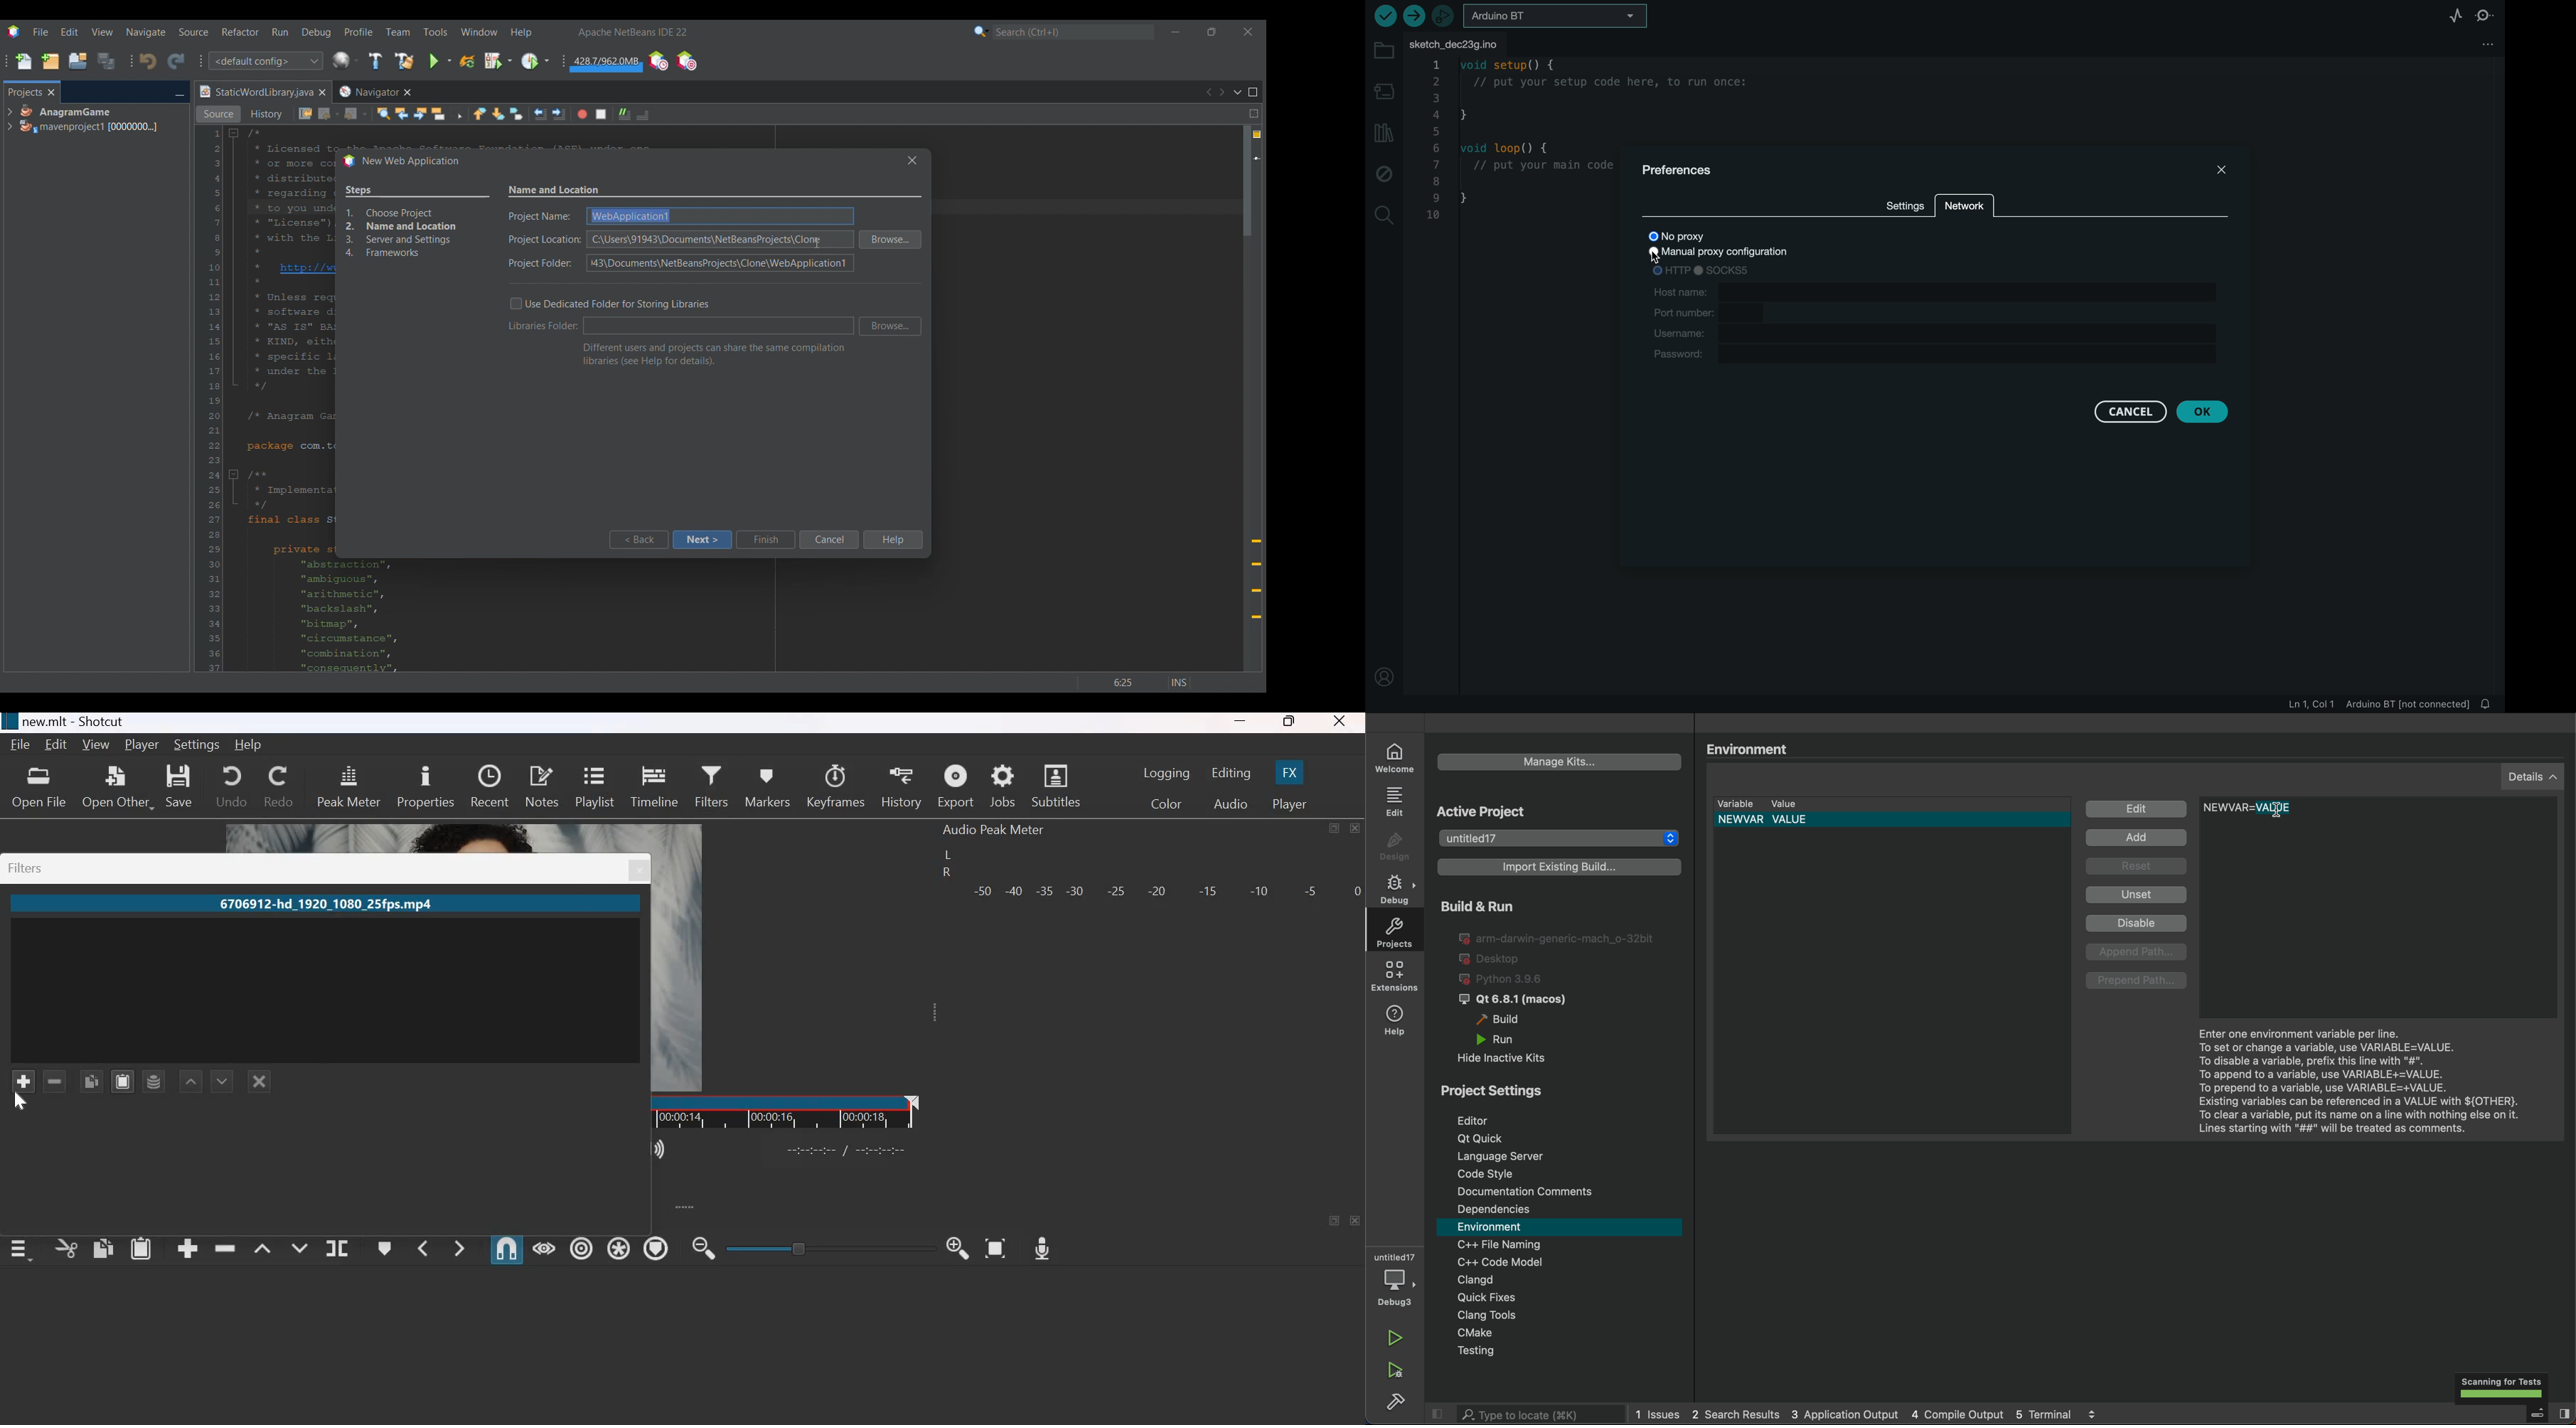 This screenshot has width=2576, height=1428. Describe the element at coordinates (1670, 269) in the screenshot. I see `HTTP` at that location.